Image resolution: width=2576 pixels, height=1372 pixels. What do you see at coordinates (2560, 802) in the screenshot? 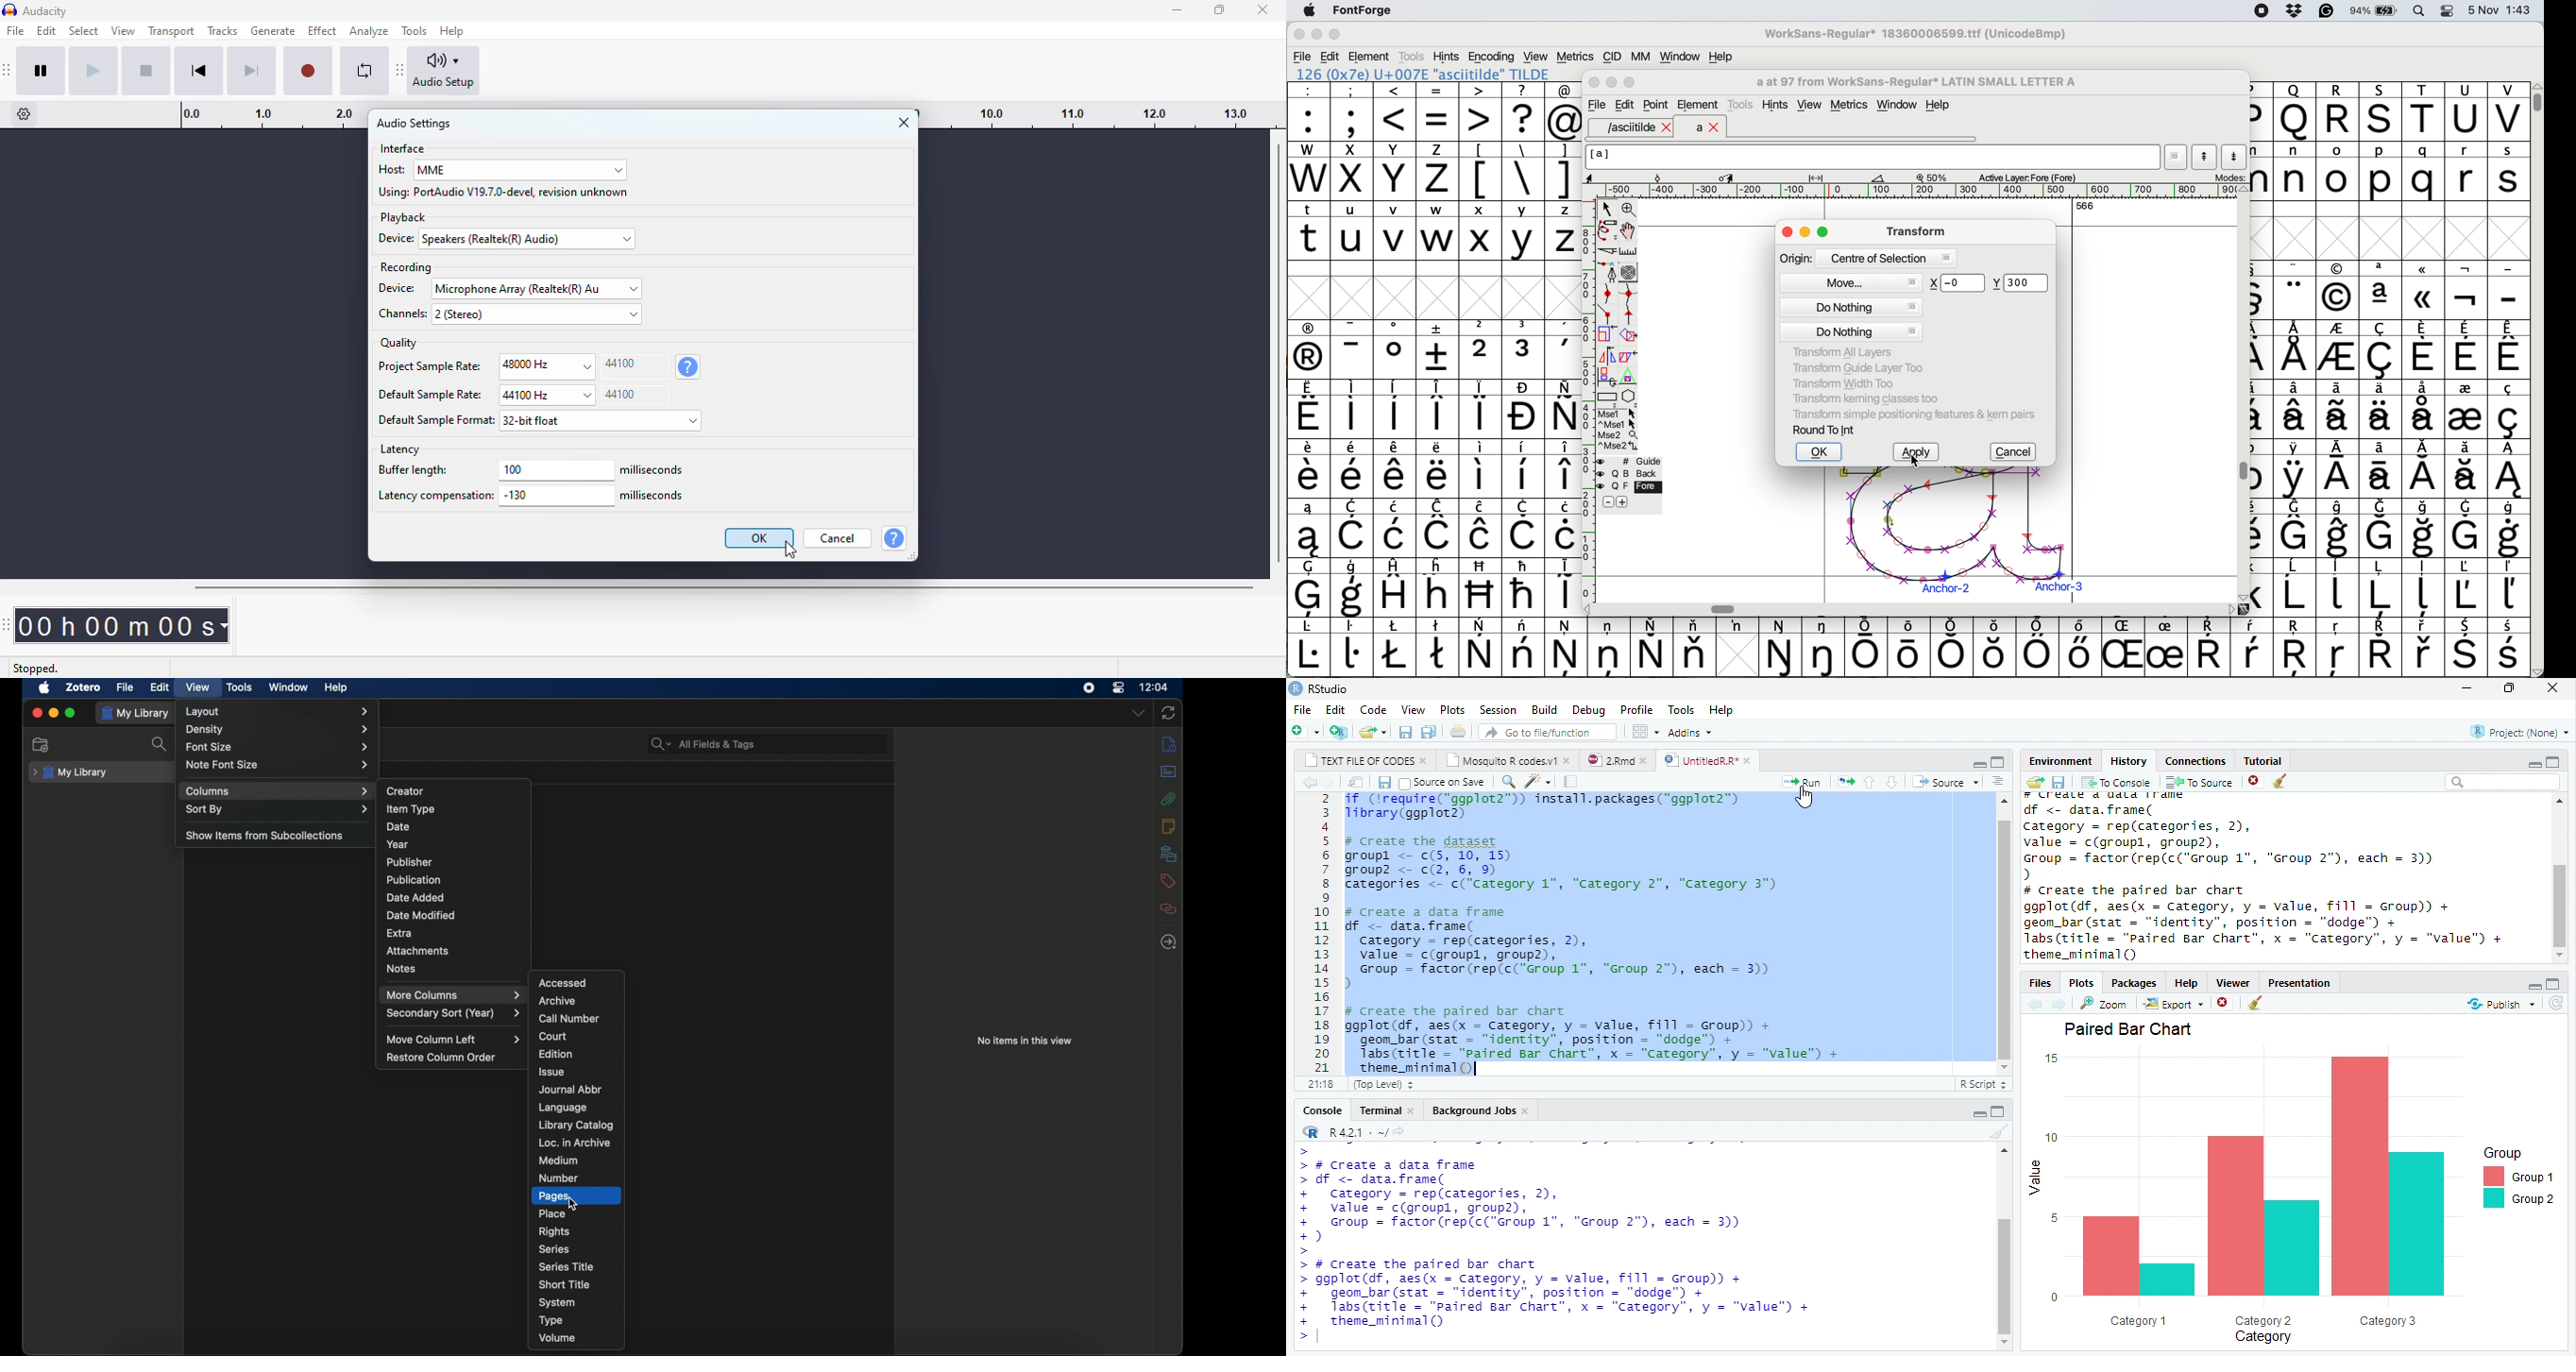
I see `scroll up` at bounding box center [2560, 802].